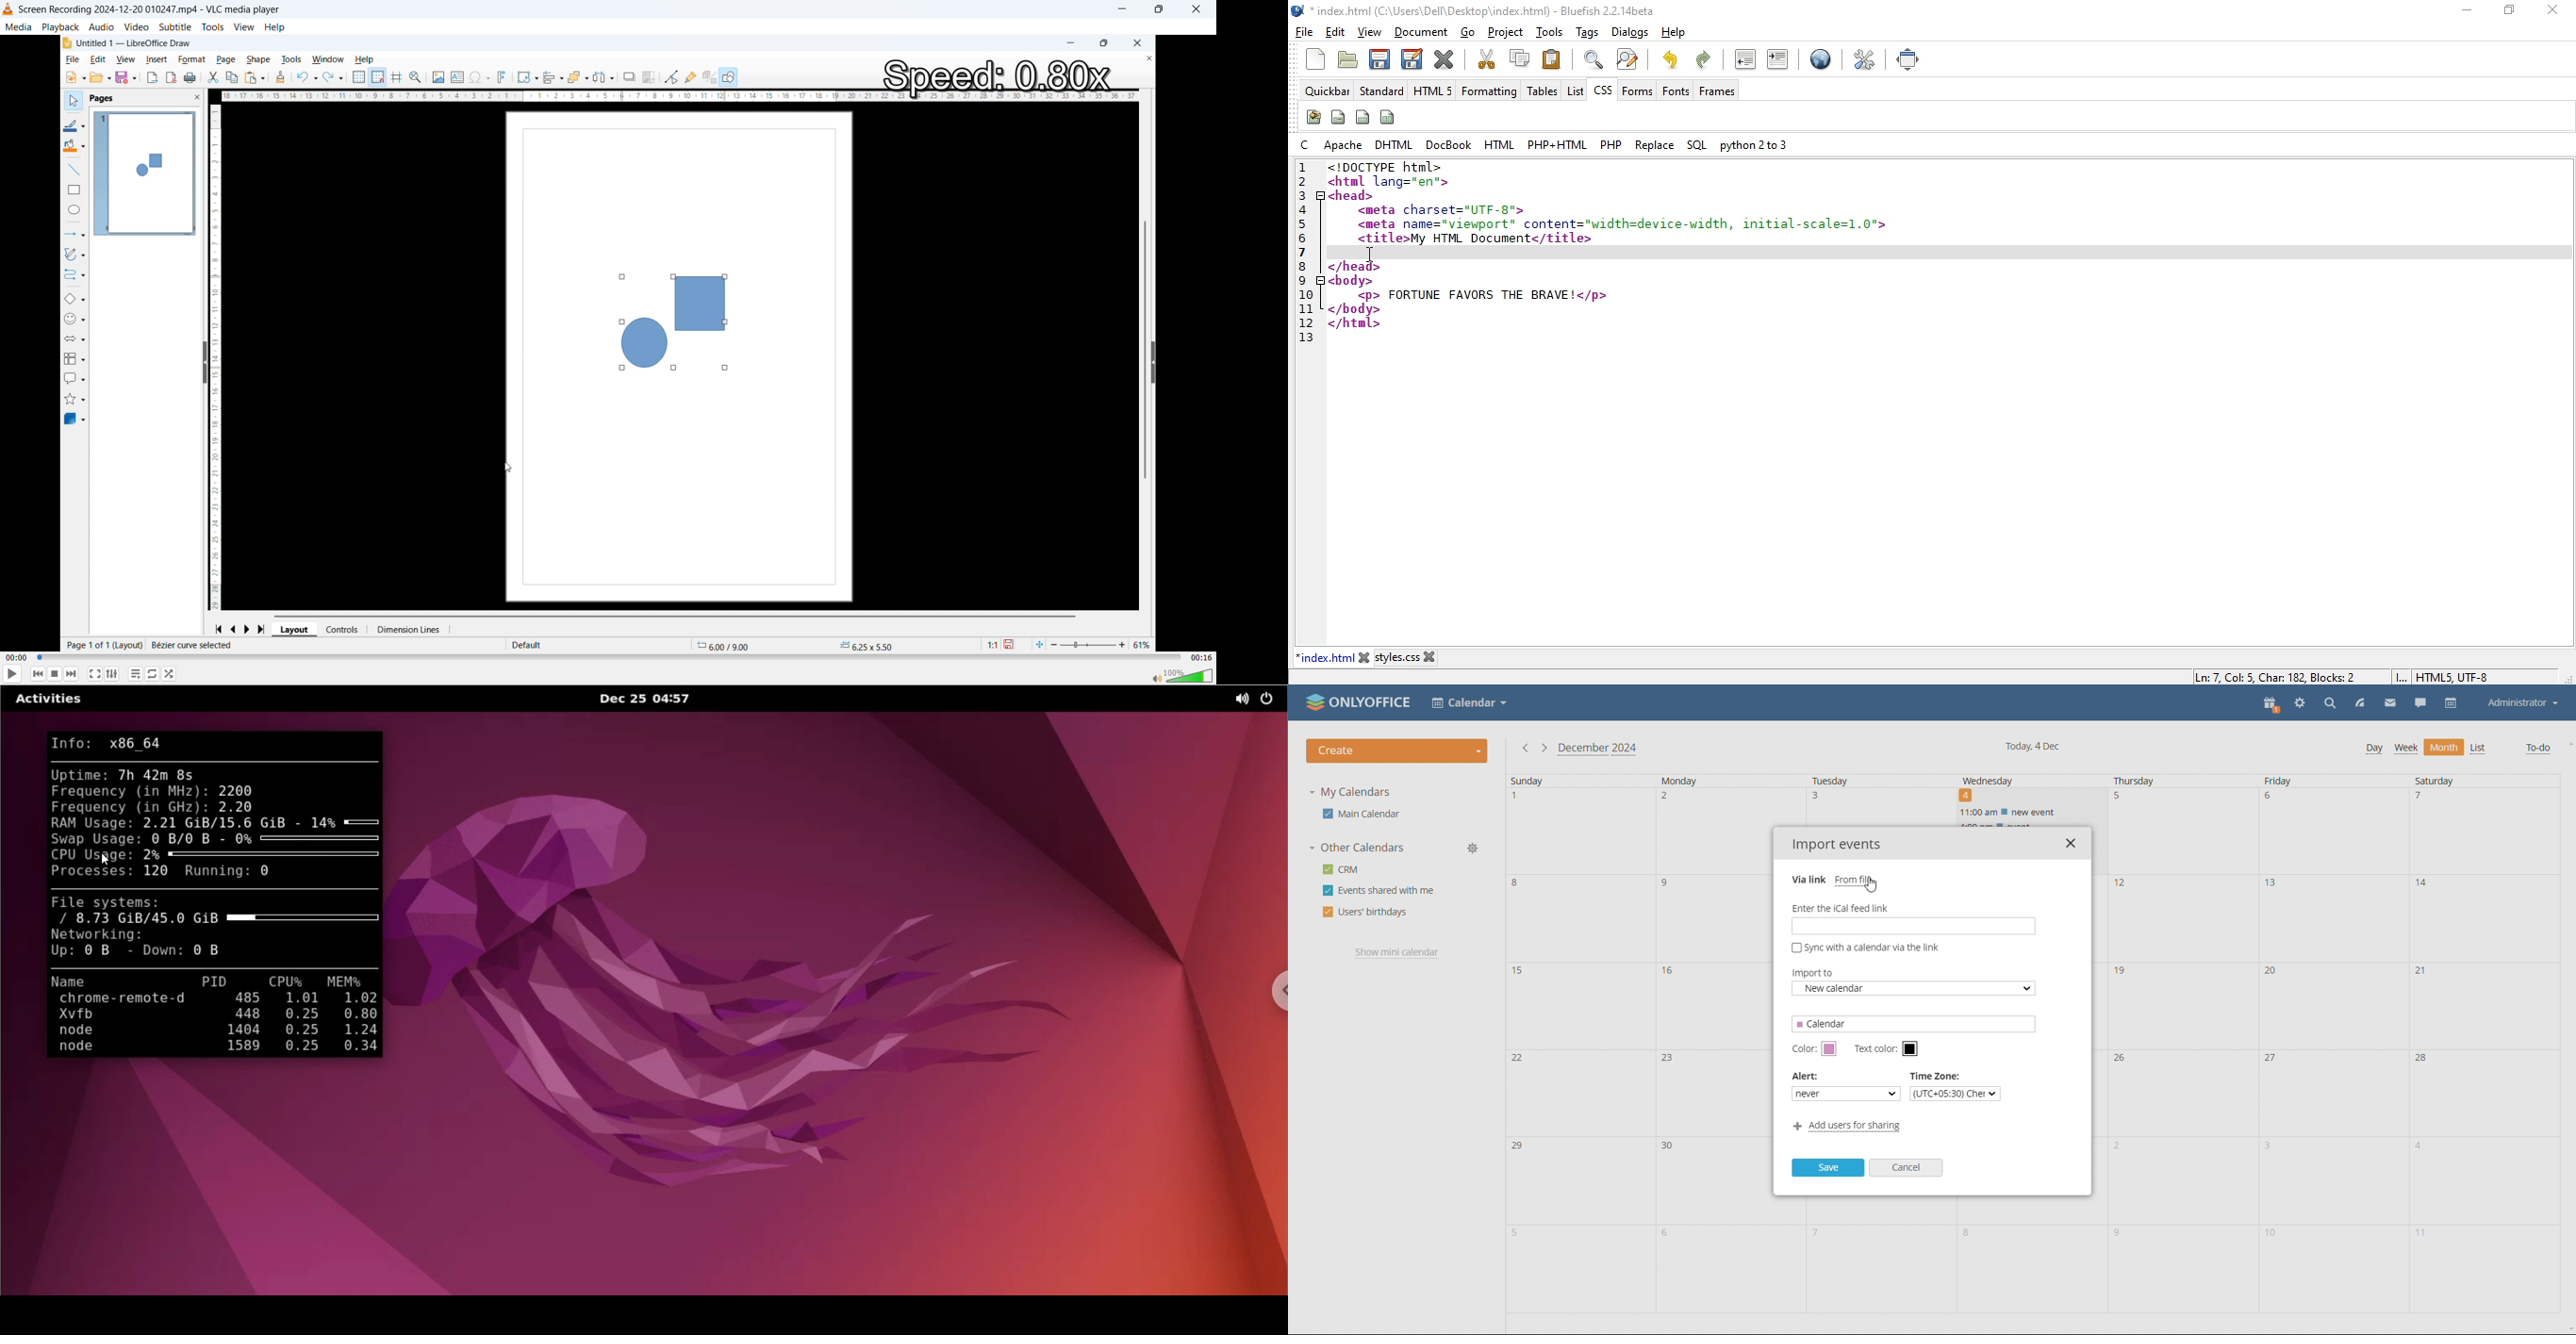  I want to click on </html>, so click(1356, 323).